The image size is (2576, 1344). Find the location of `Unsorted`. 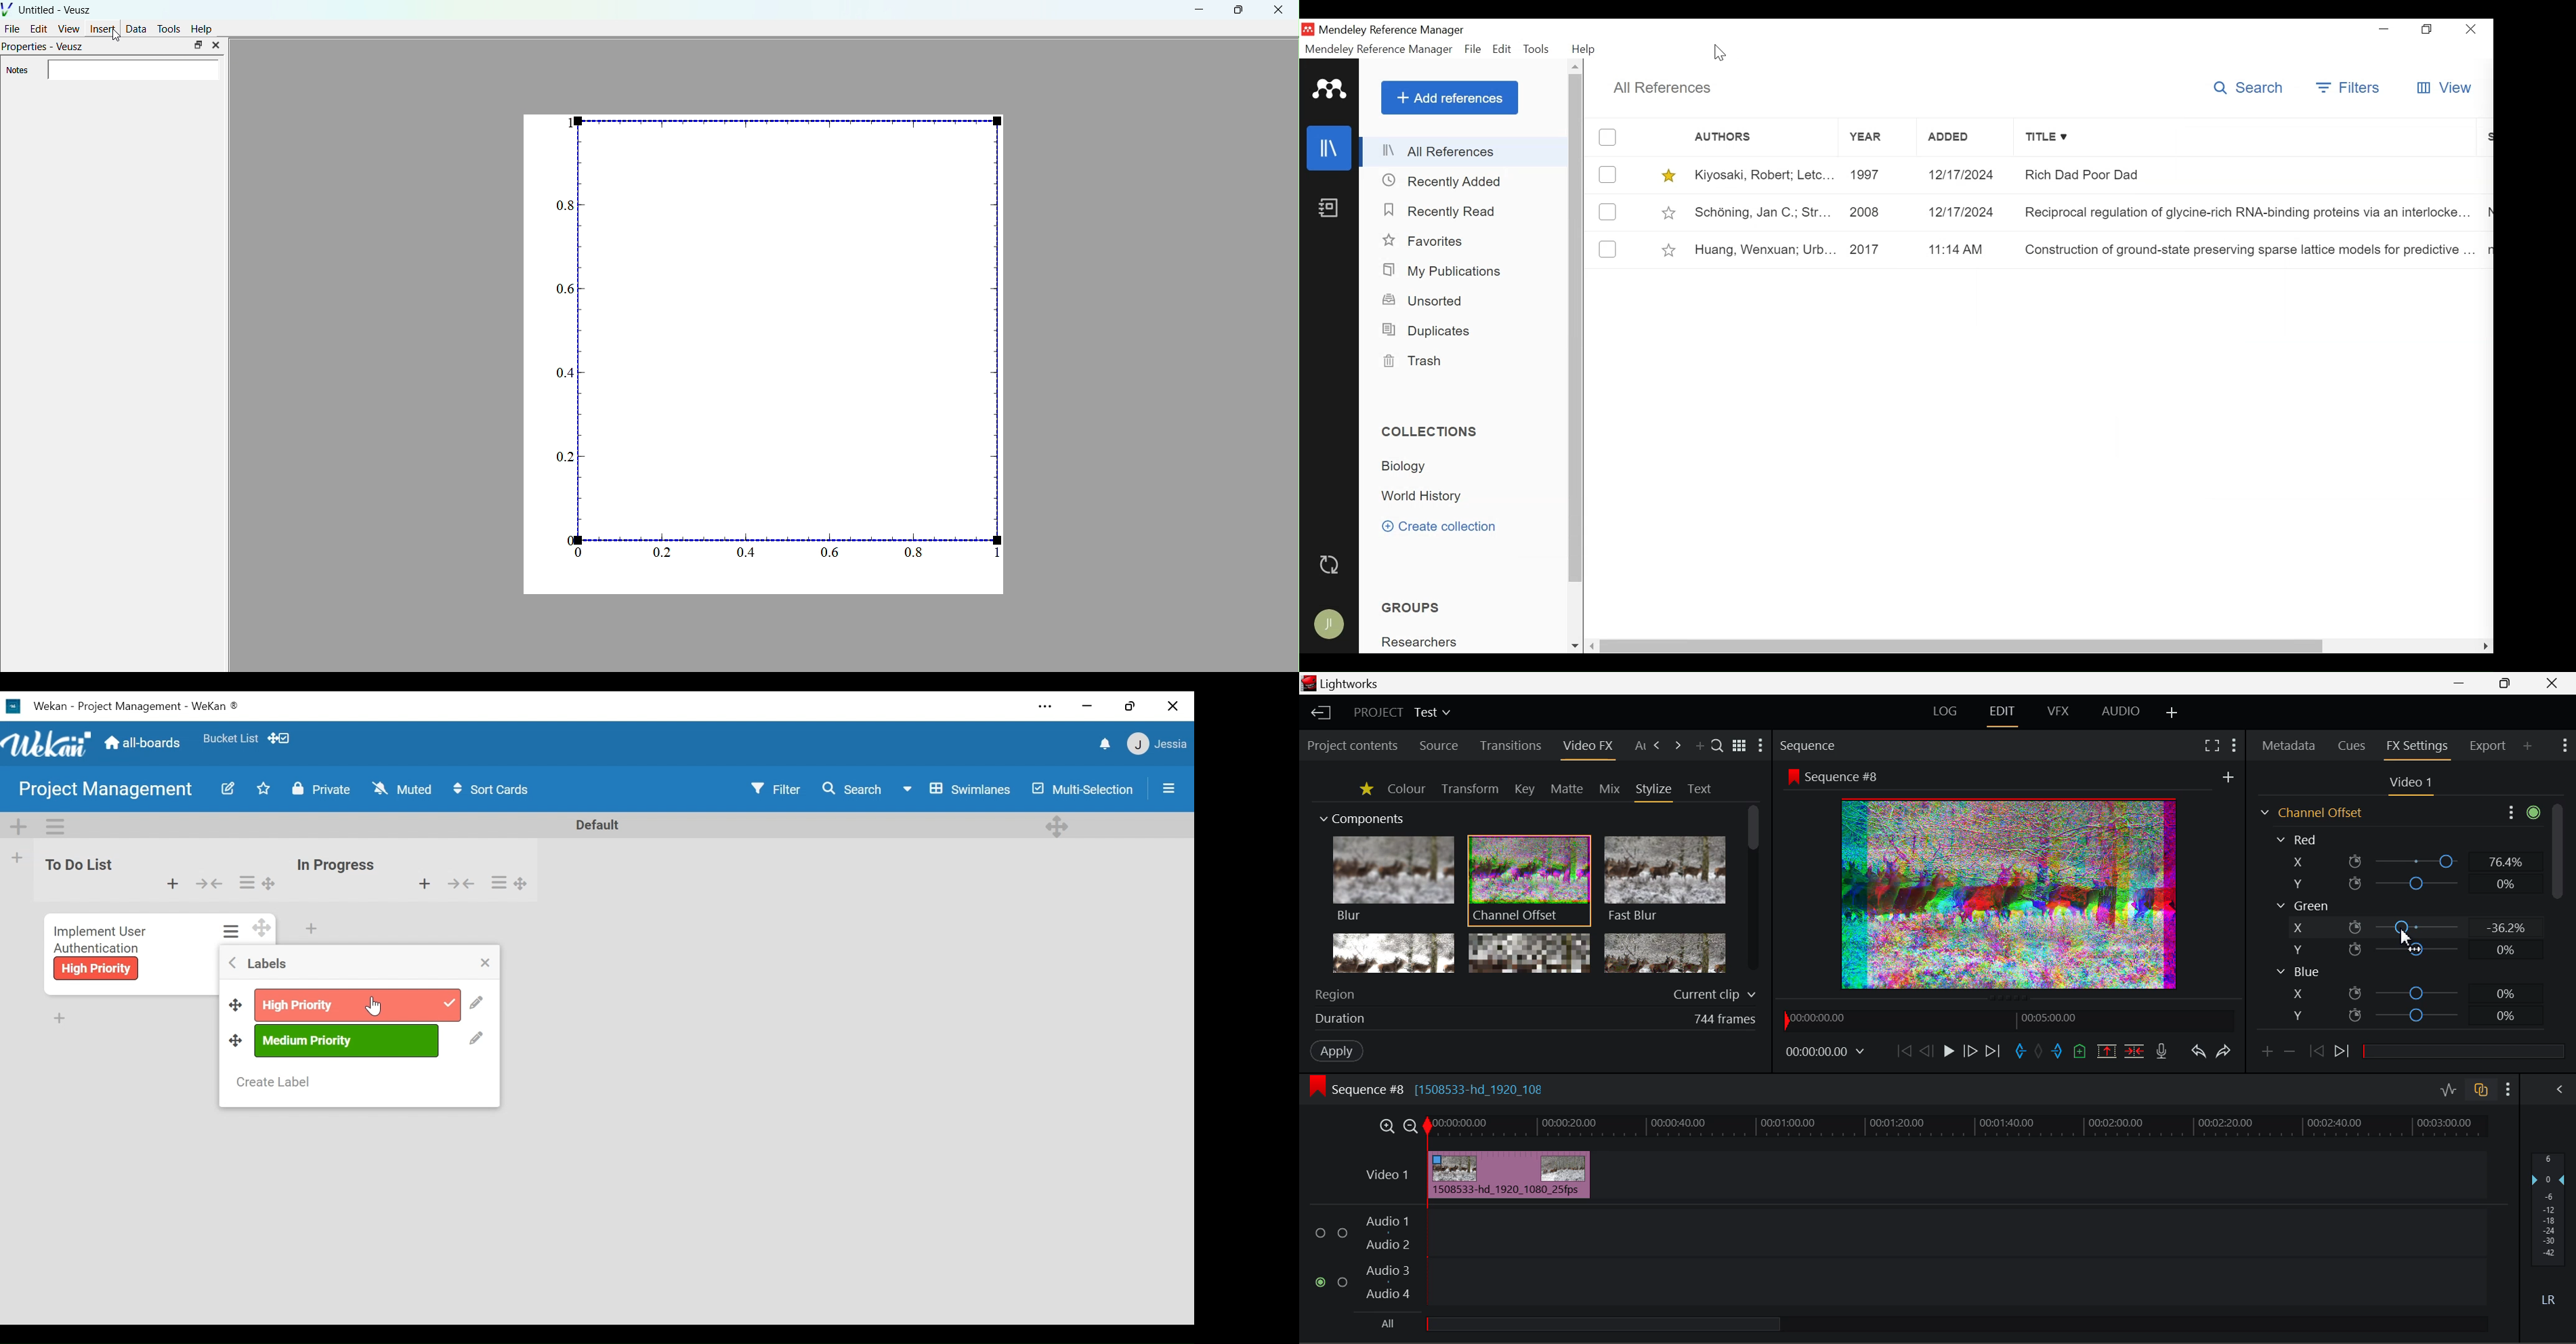

Unsorted is located at coordinates (1427, 301).